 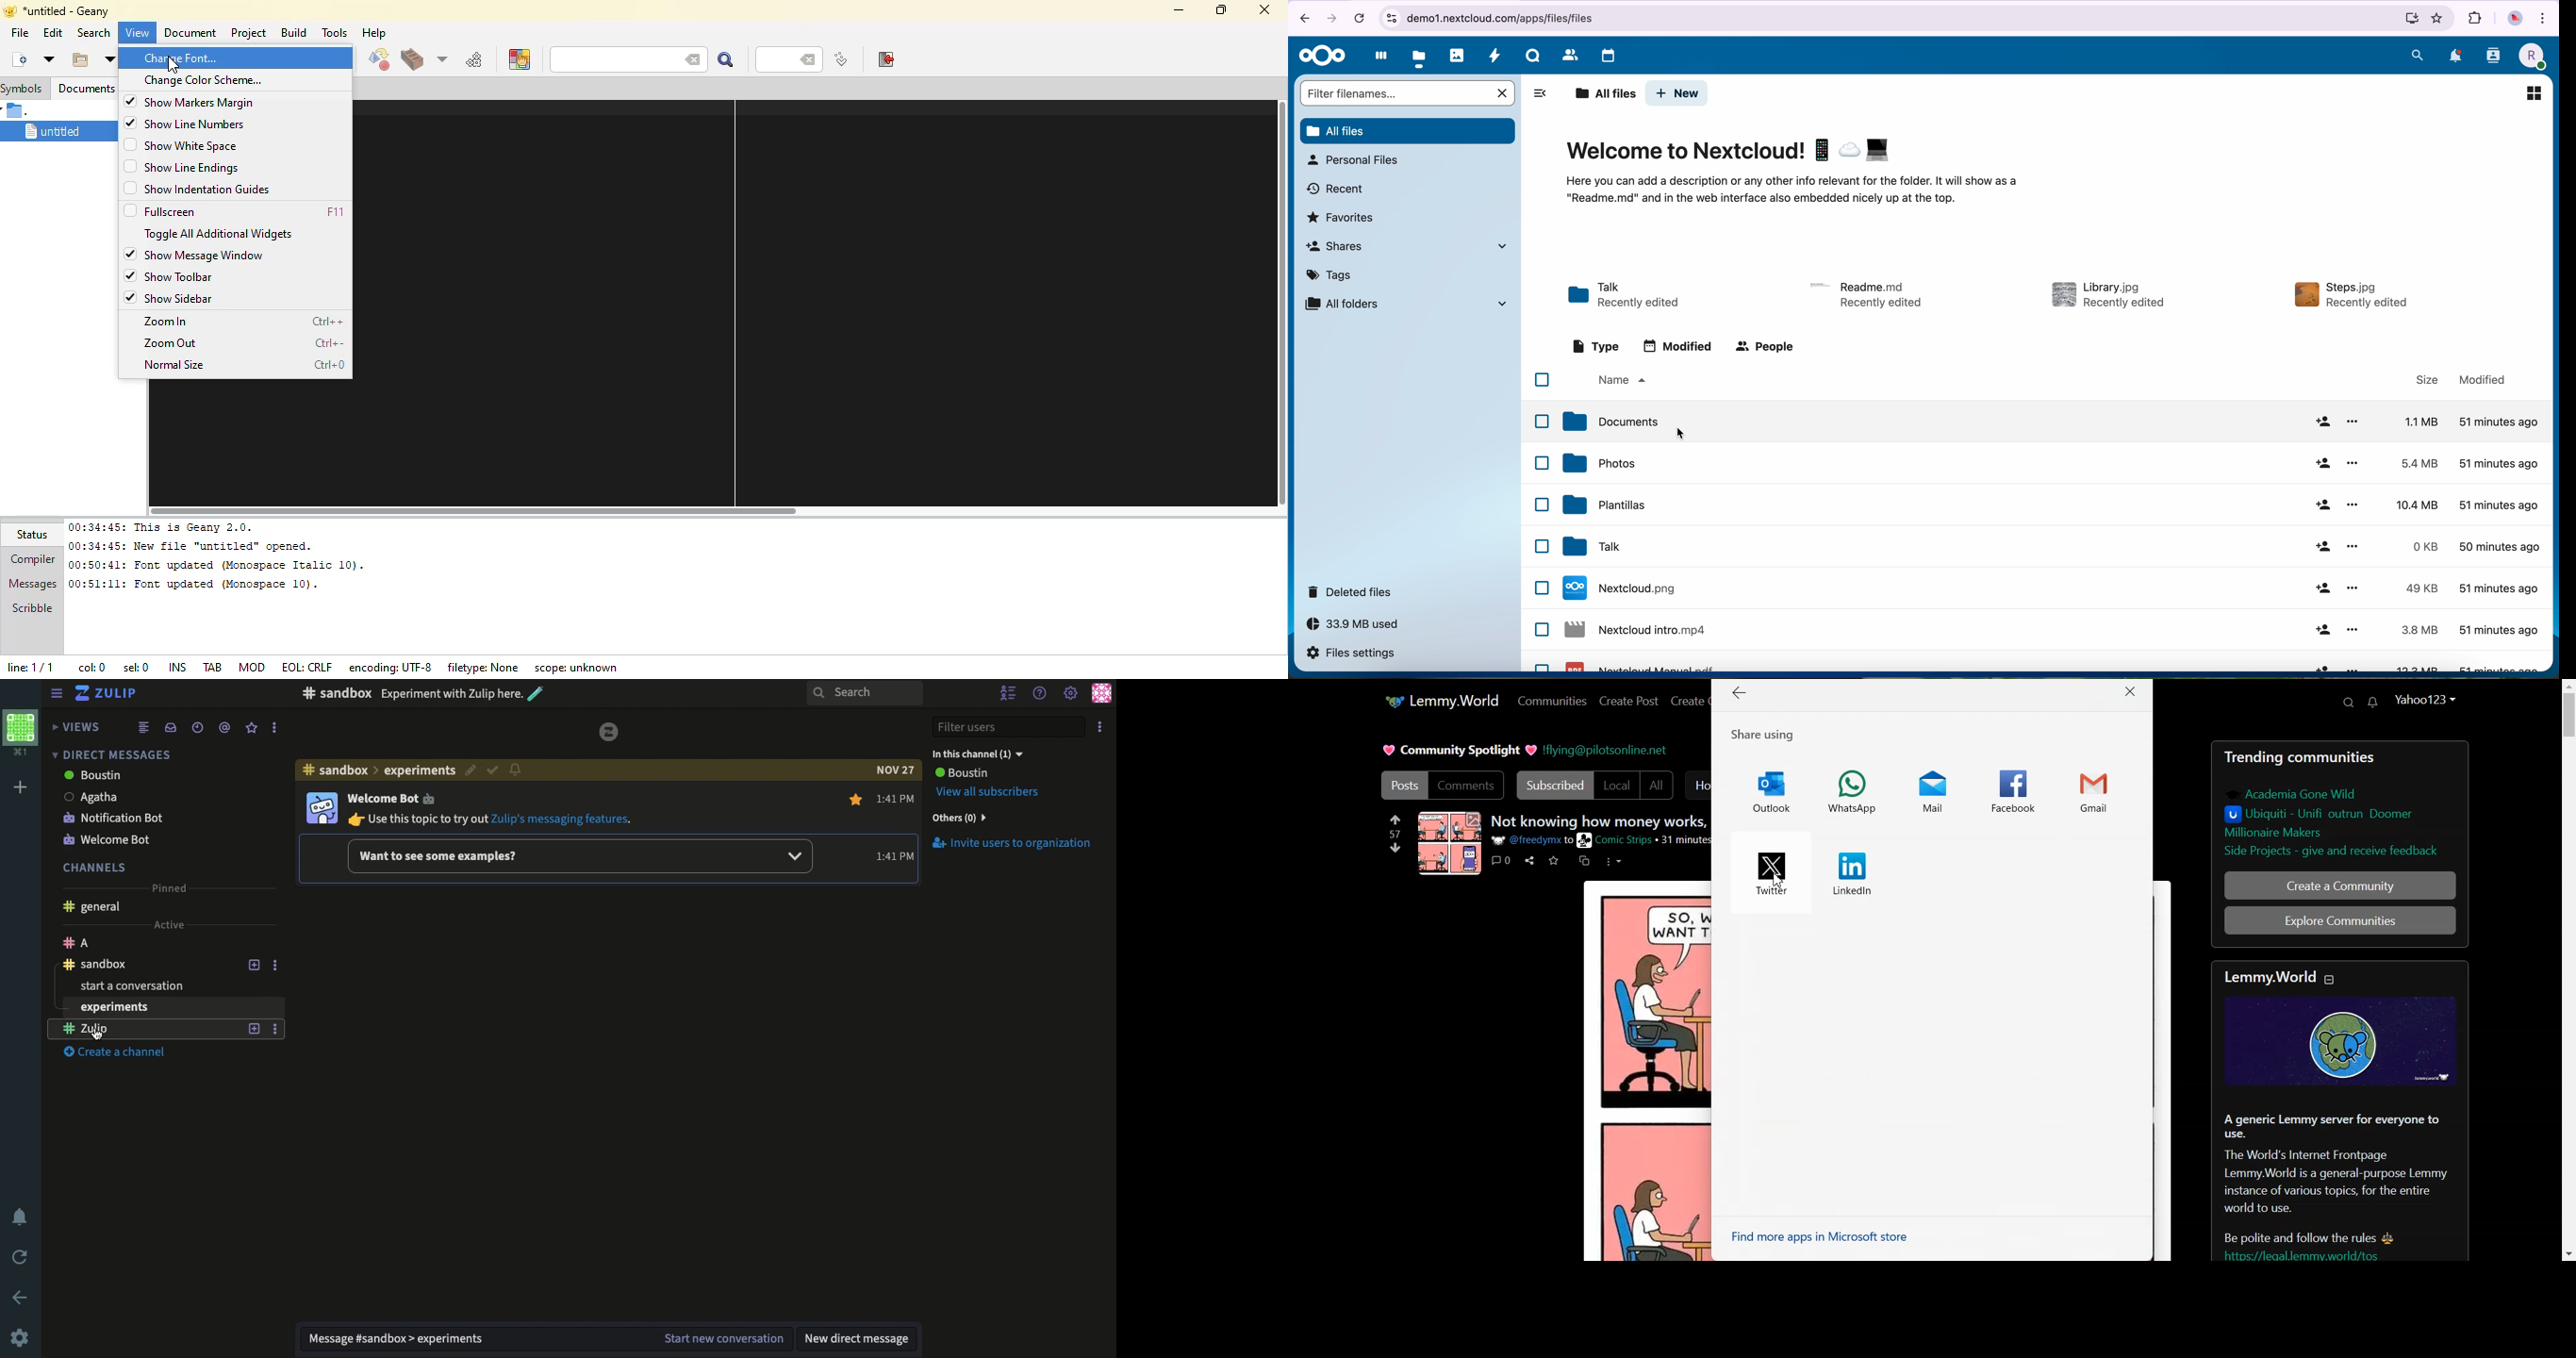 I want to click on Subscribed, so click(x=1552, y=785).